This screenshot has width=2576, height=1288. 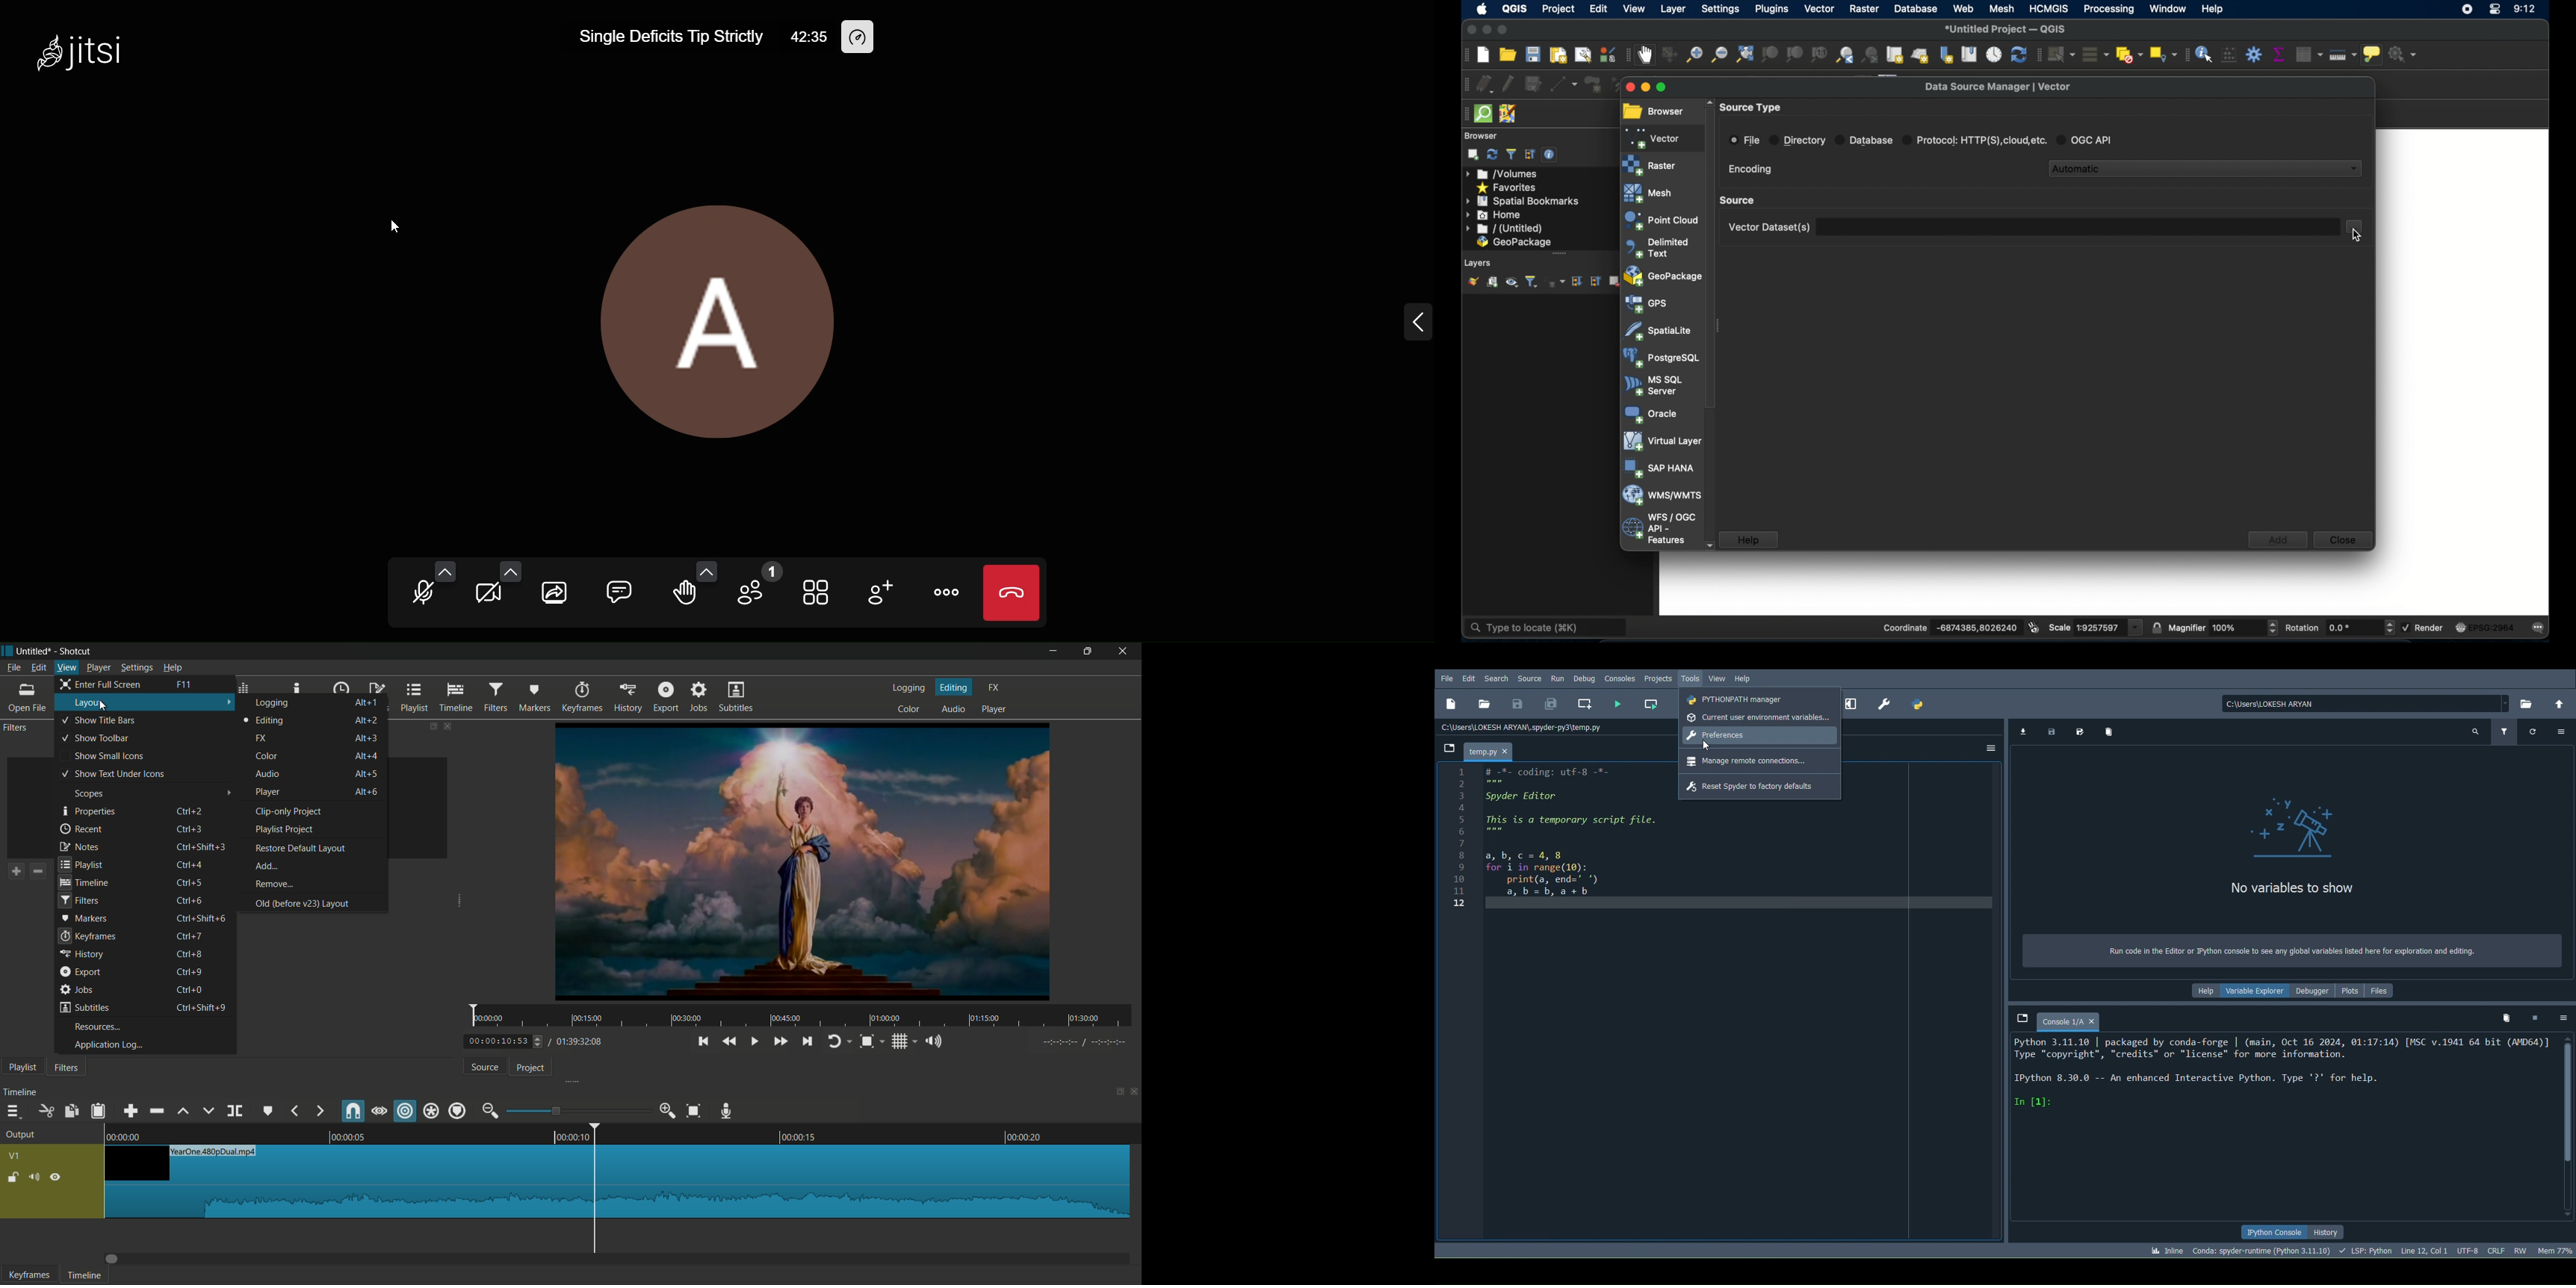 What do you see at coordinates (497, 697) in the screenshot?
I see `filters` at bounding box center [497, 697].